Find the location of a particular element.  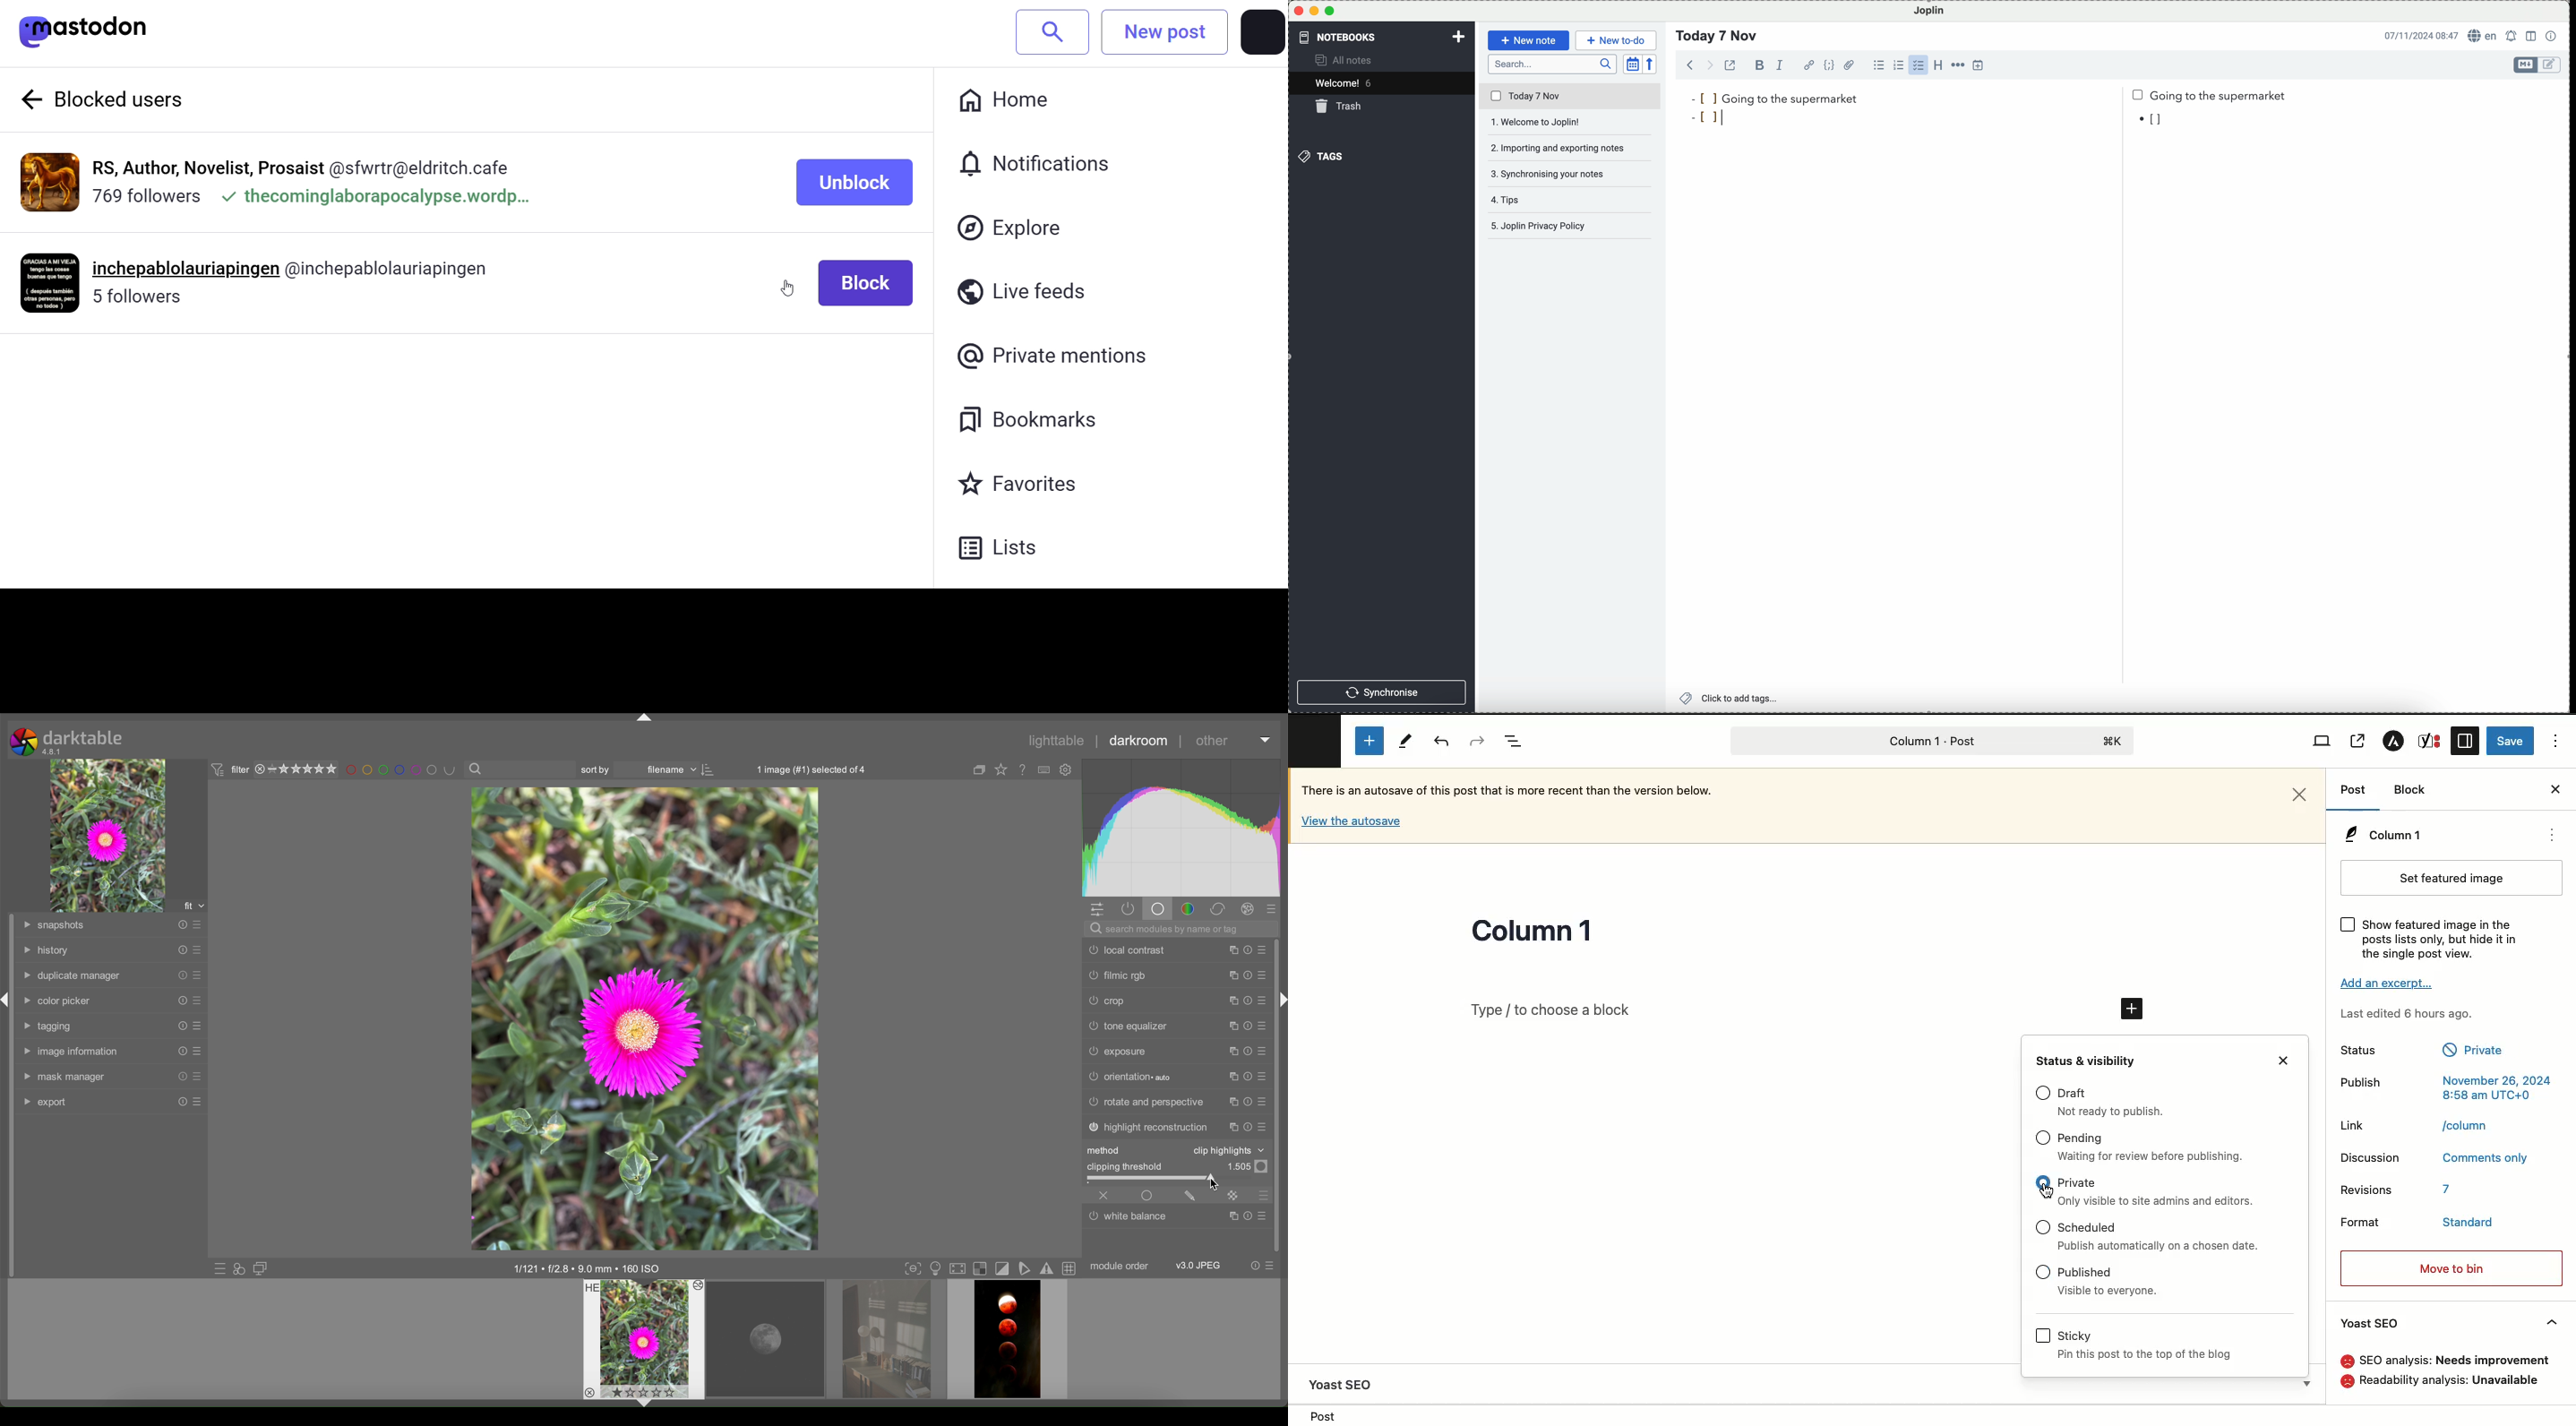

set featured image is located at coordinates (2452, 878).